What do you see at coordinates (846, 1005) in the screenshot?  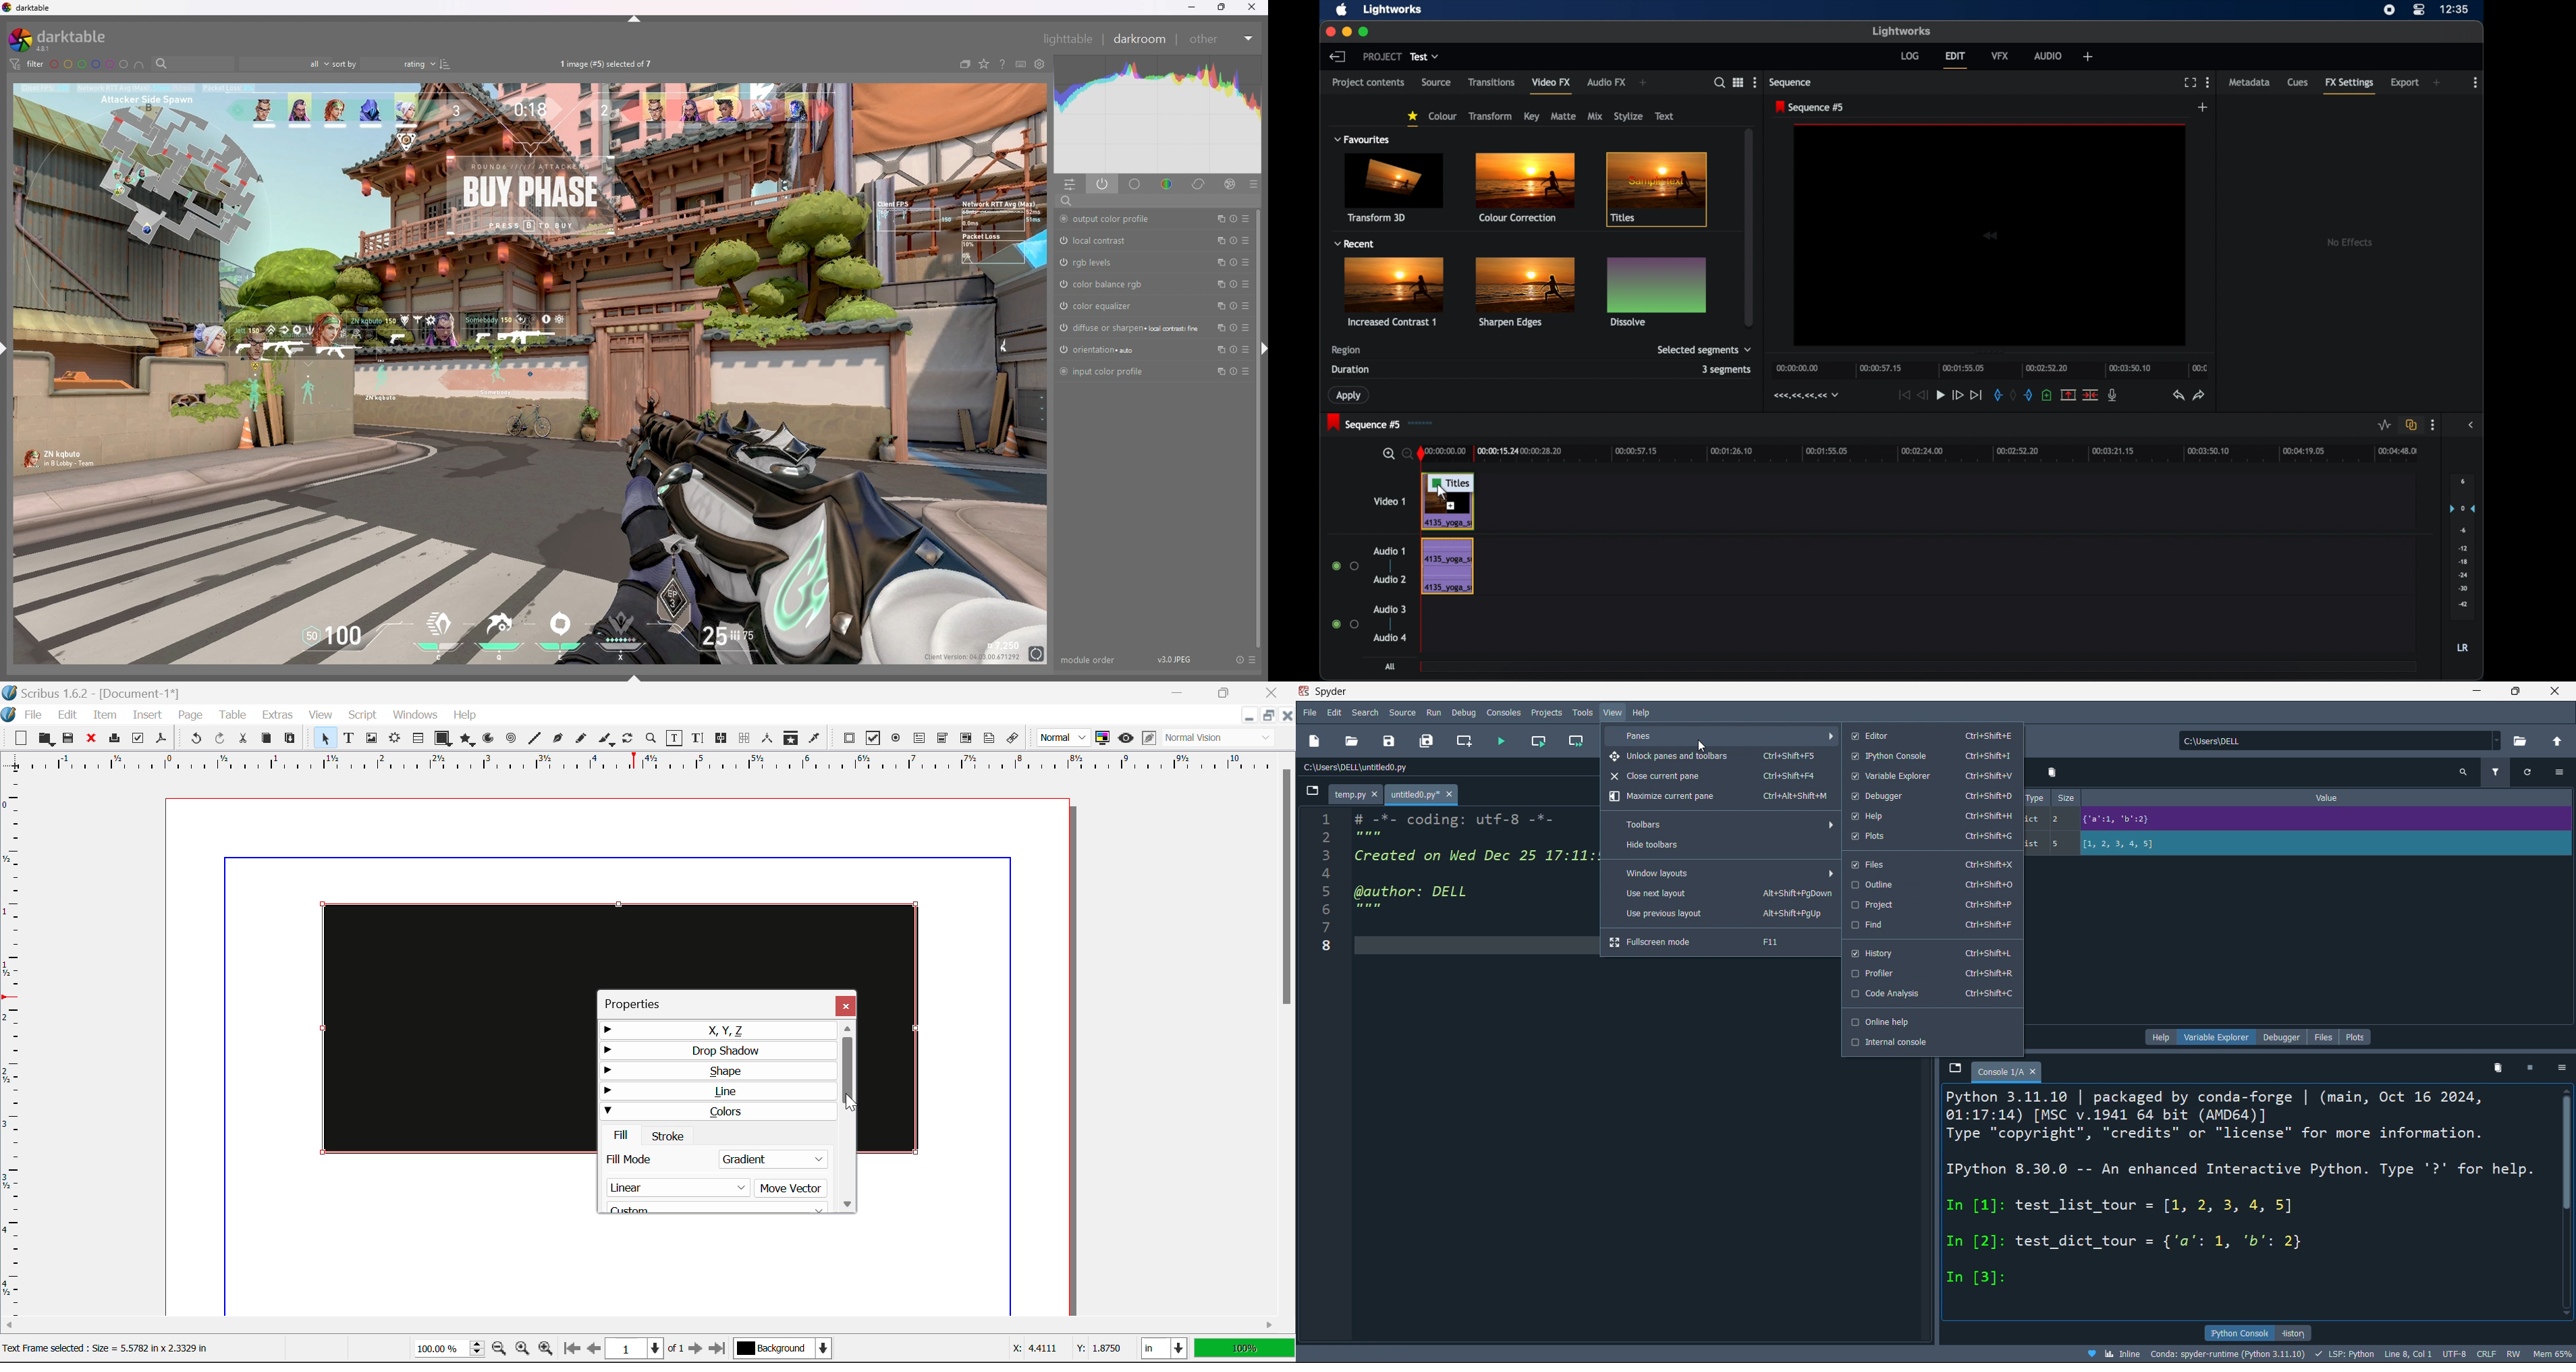 I see `Close` at bounding box center [846, 1005].